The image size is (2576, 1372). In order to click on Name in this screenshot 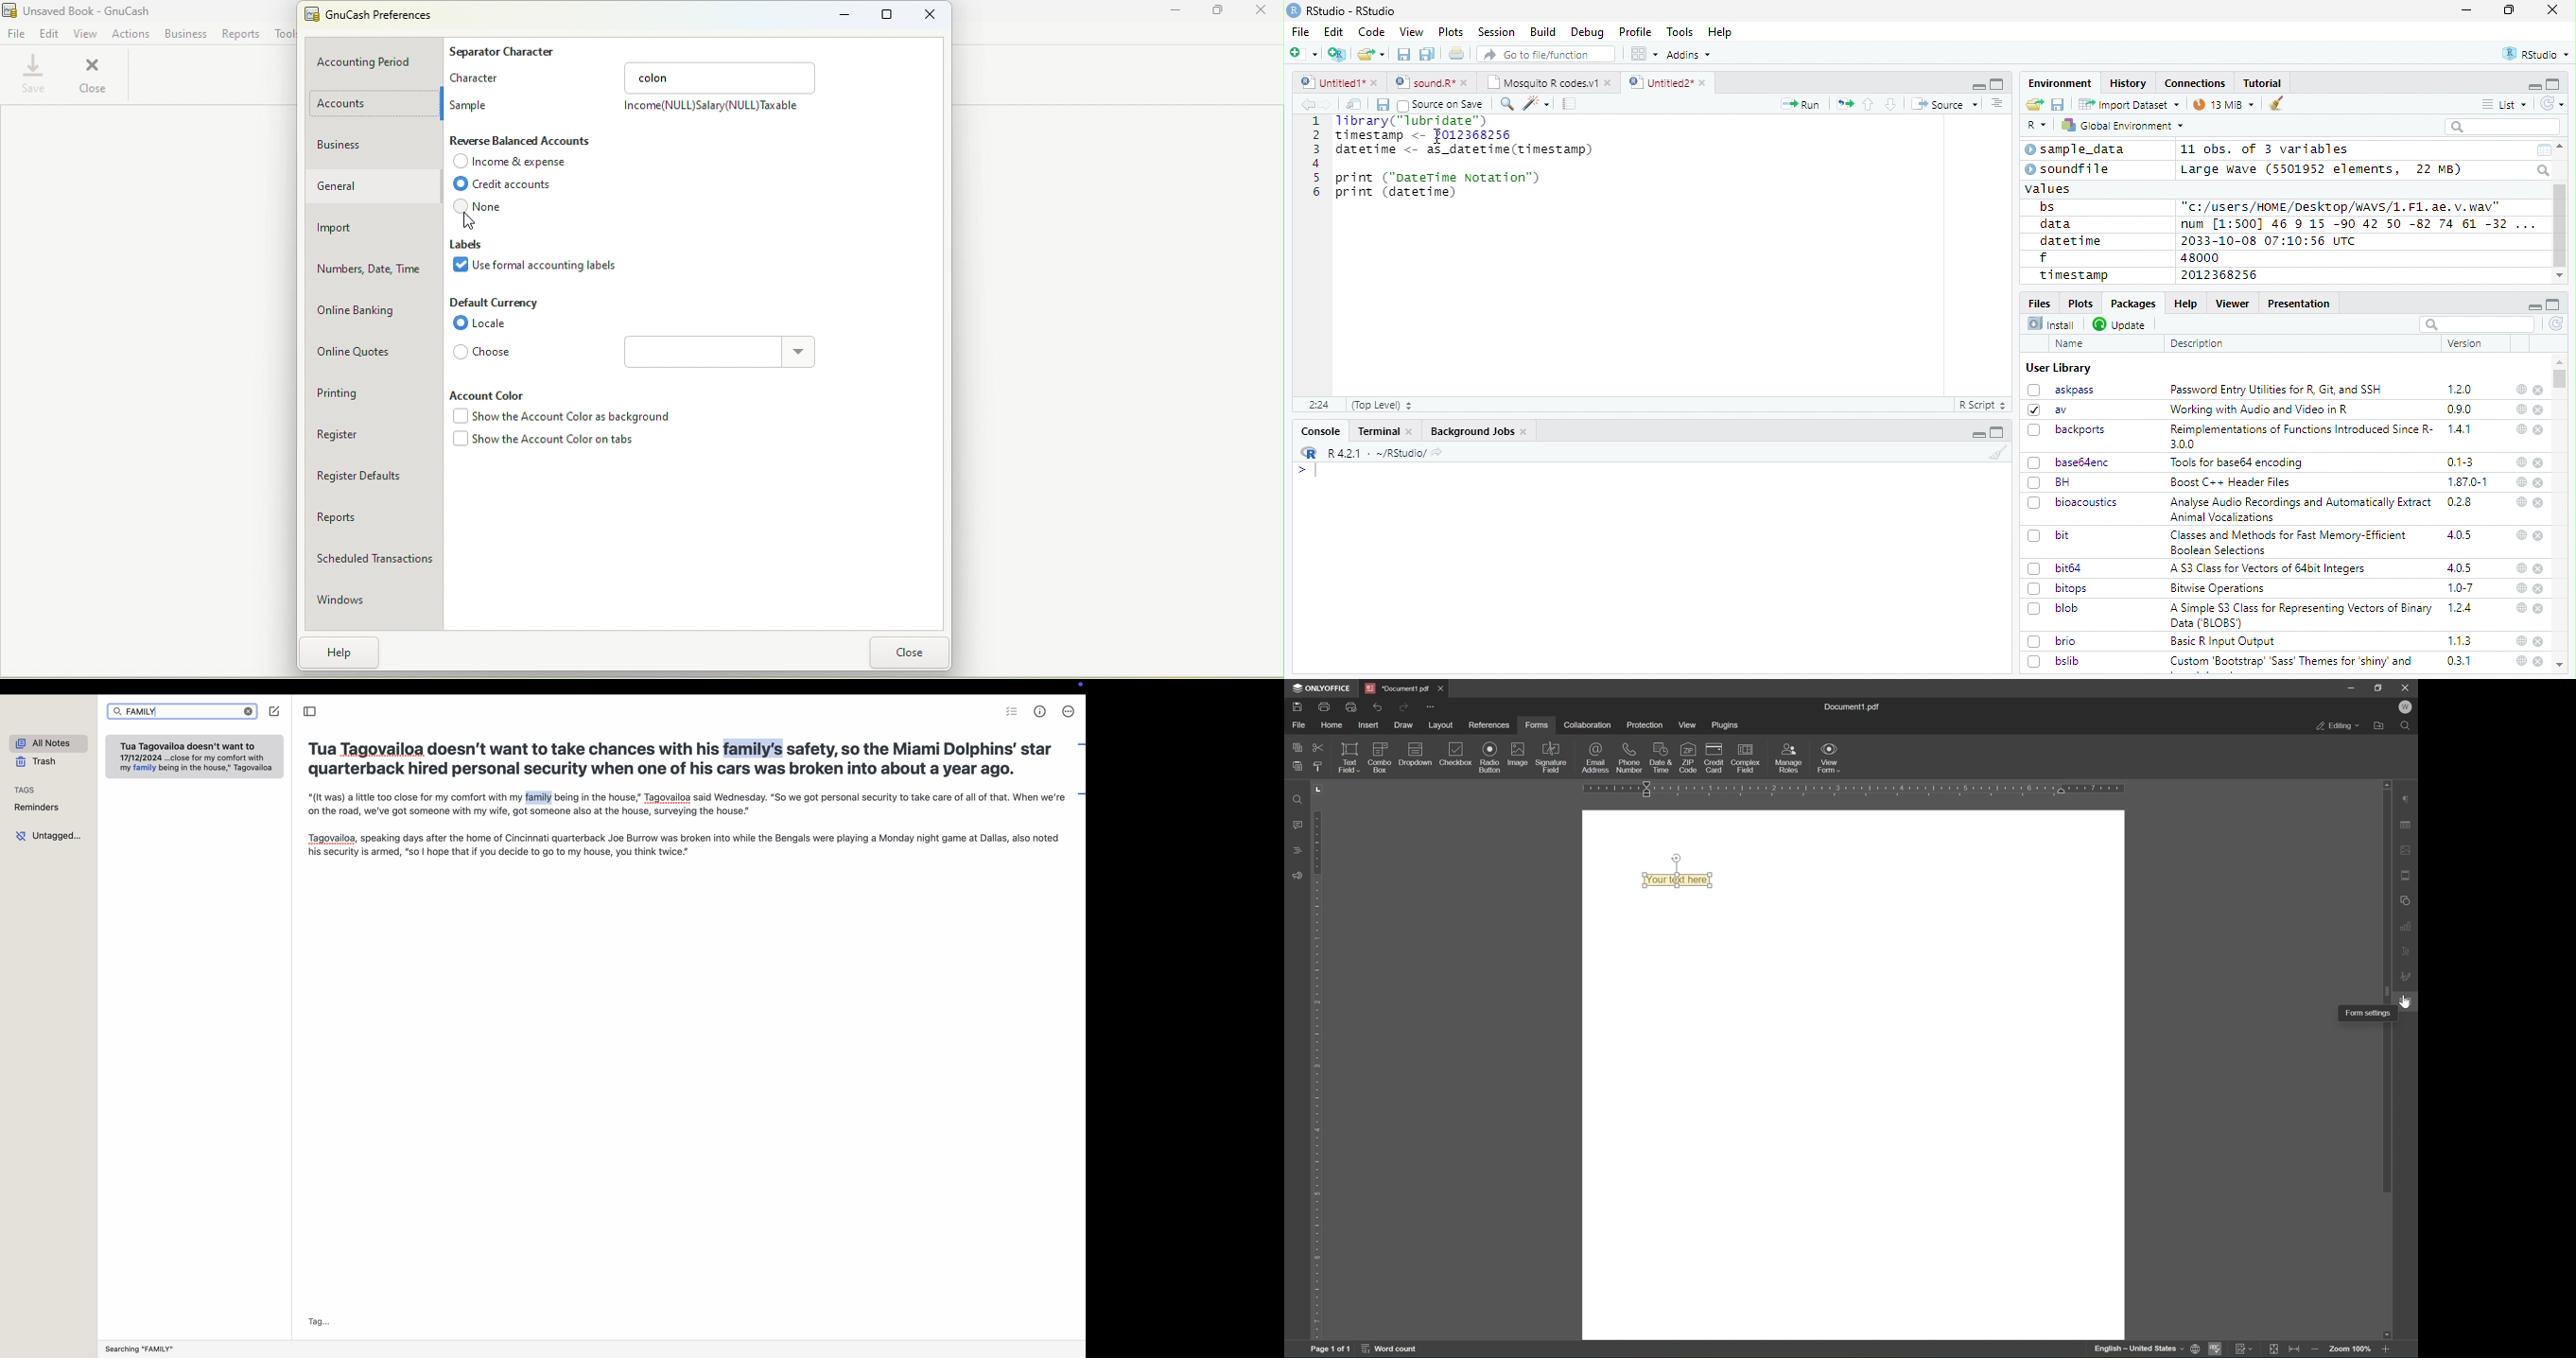, I will do `click(2071, 344)`.